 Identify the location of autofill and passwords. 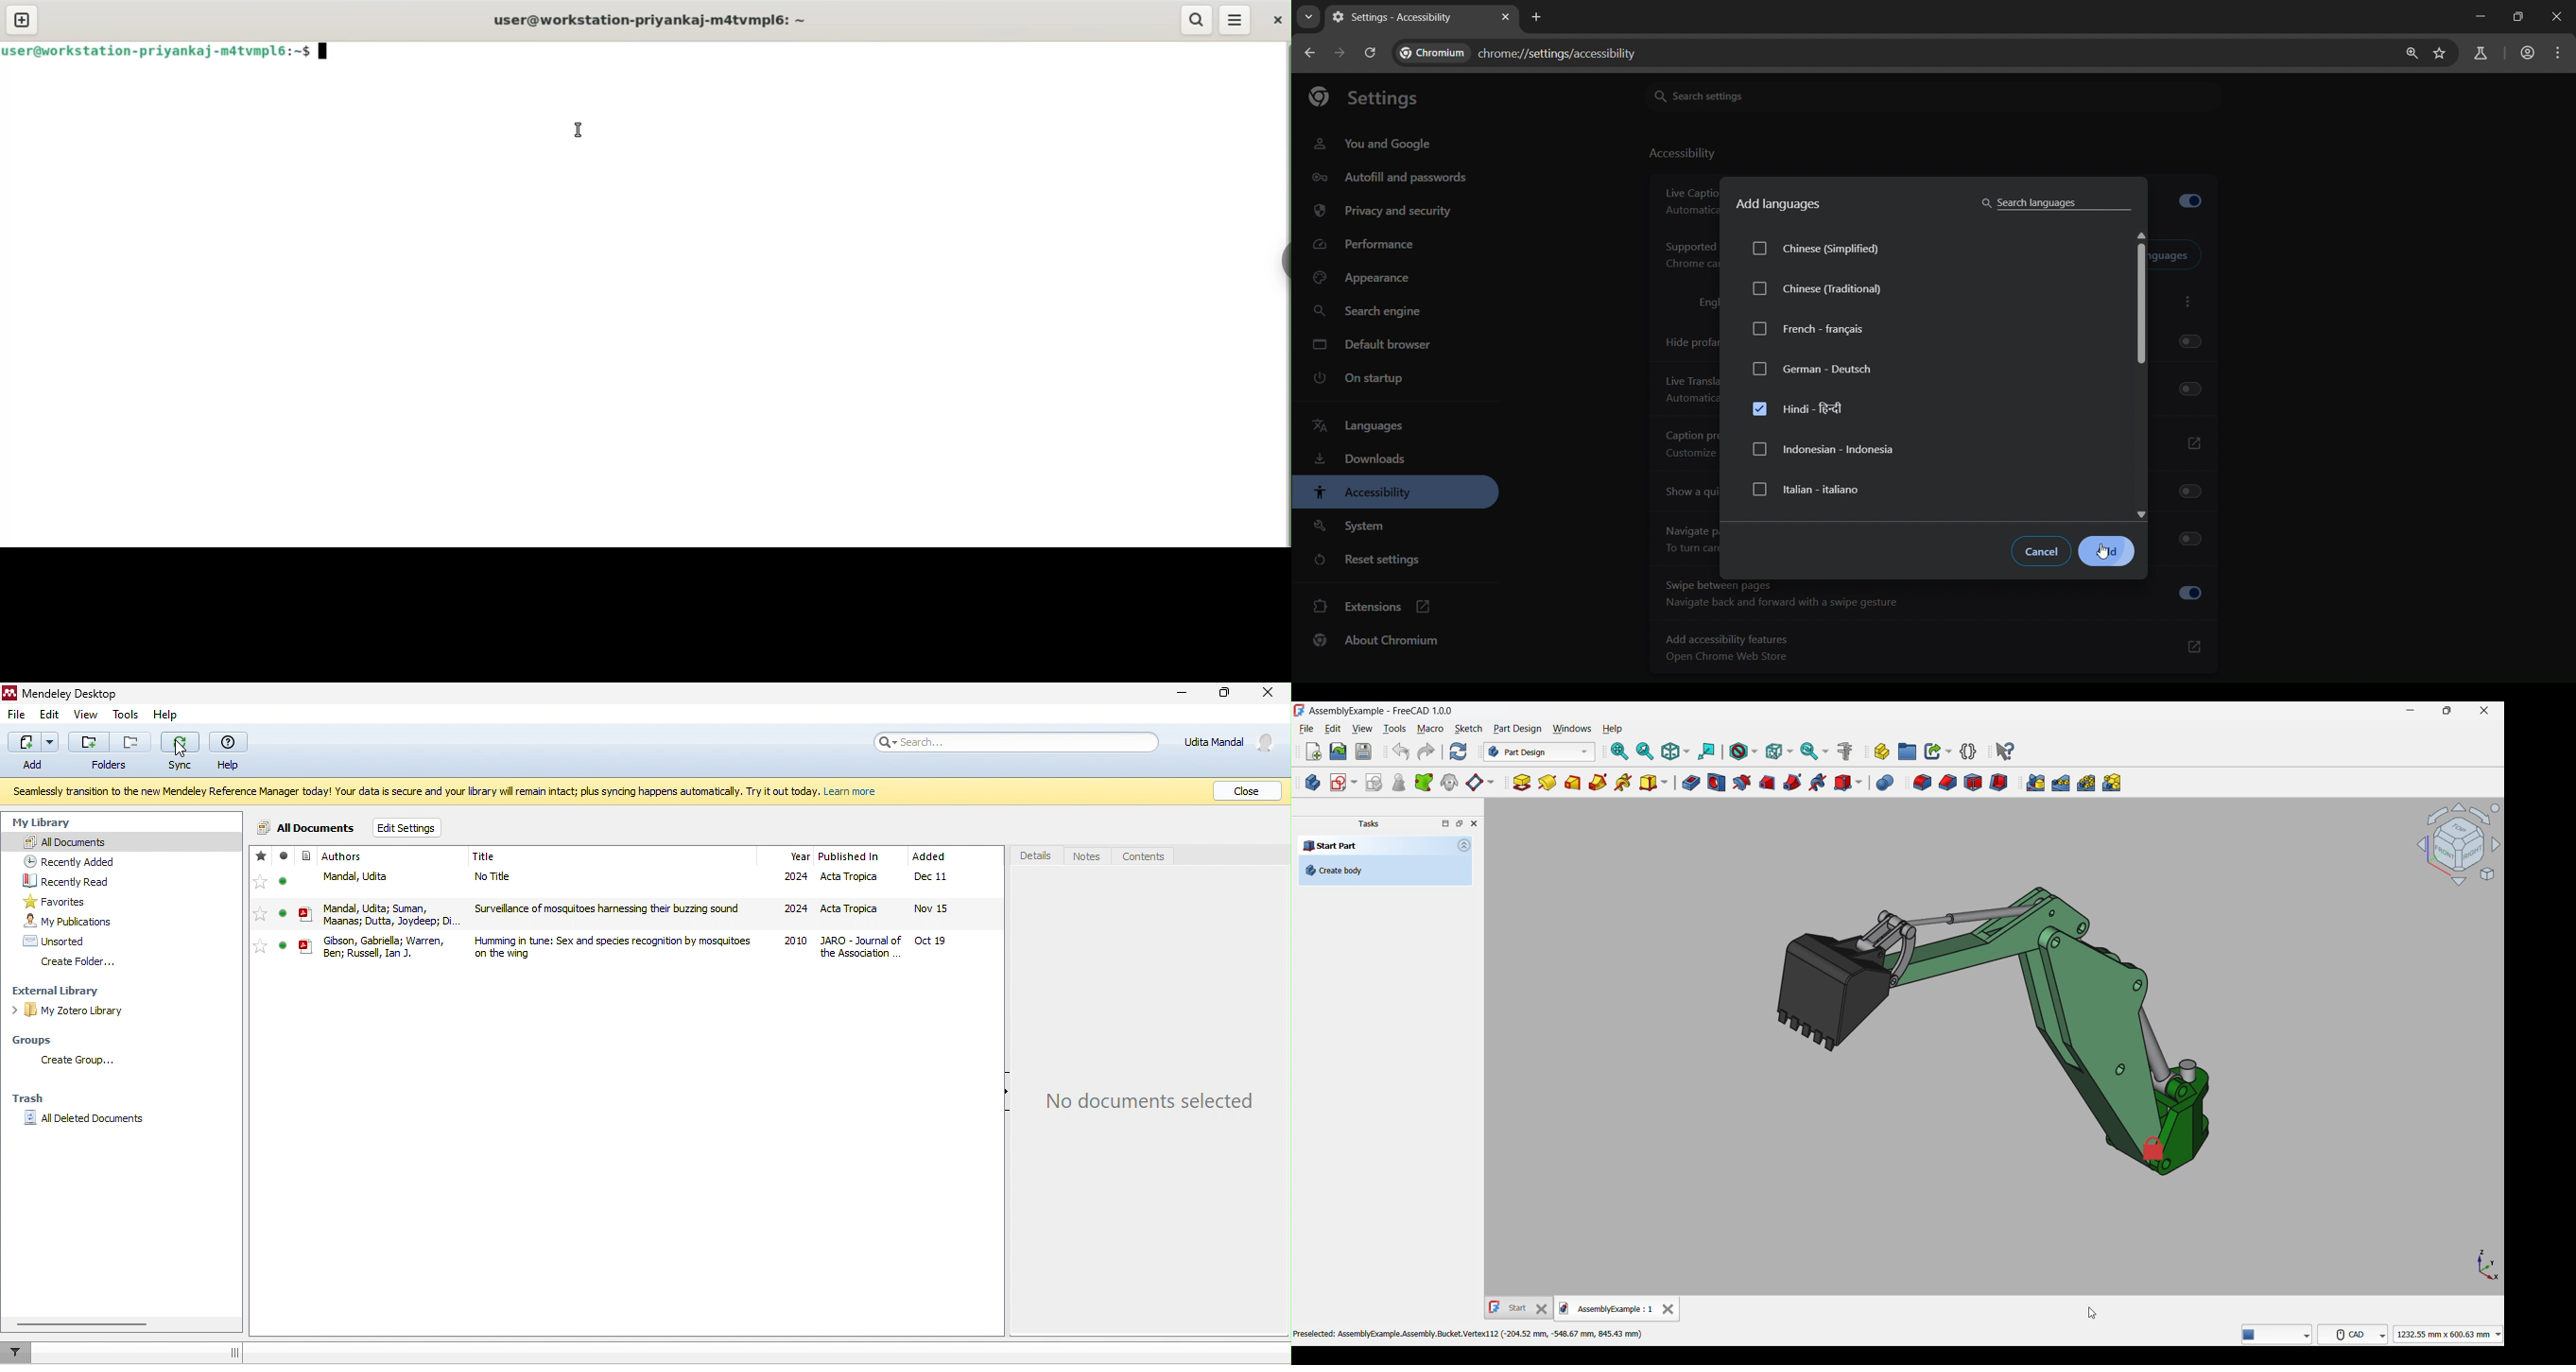
(1391, 179).